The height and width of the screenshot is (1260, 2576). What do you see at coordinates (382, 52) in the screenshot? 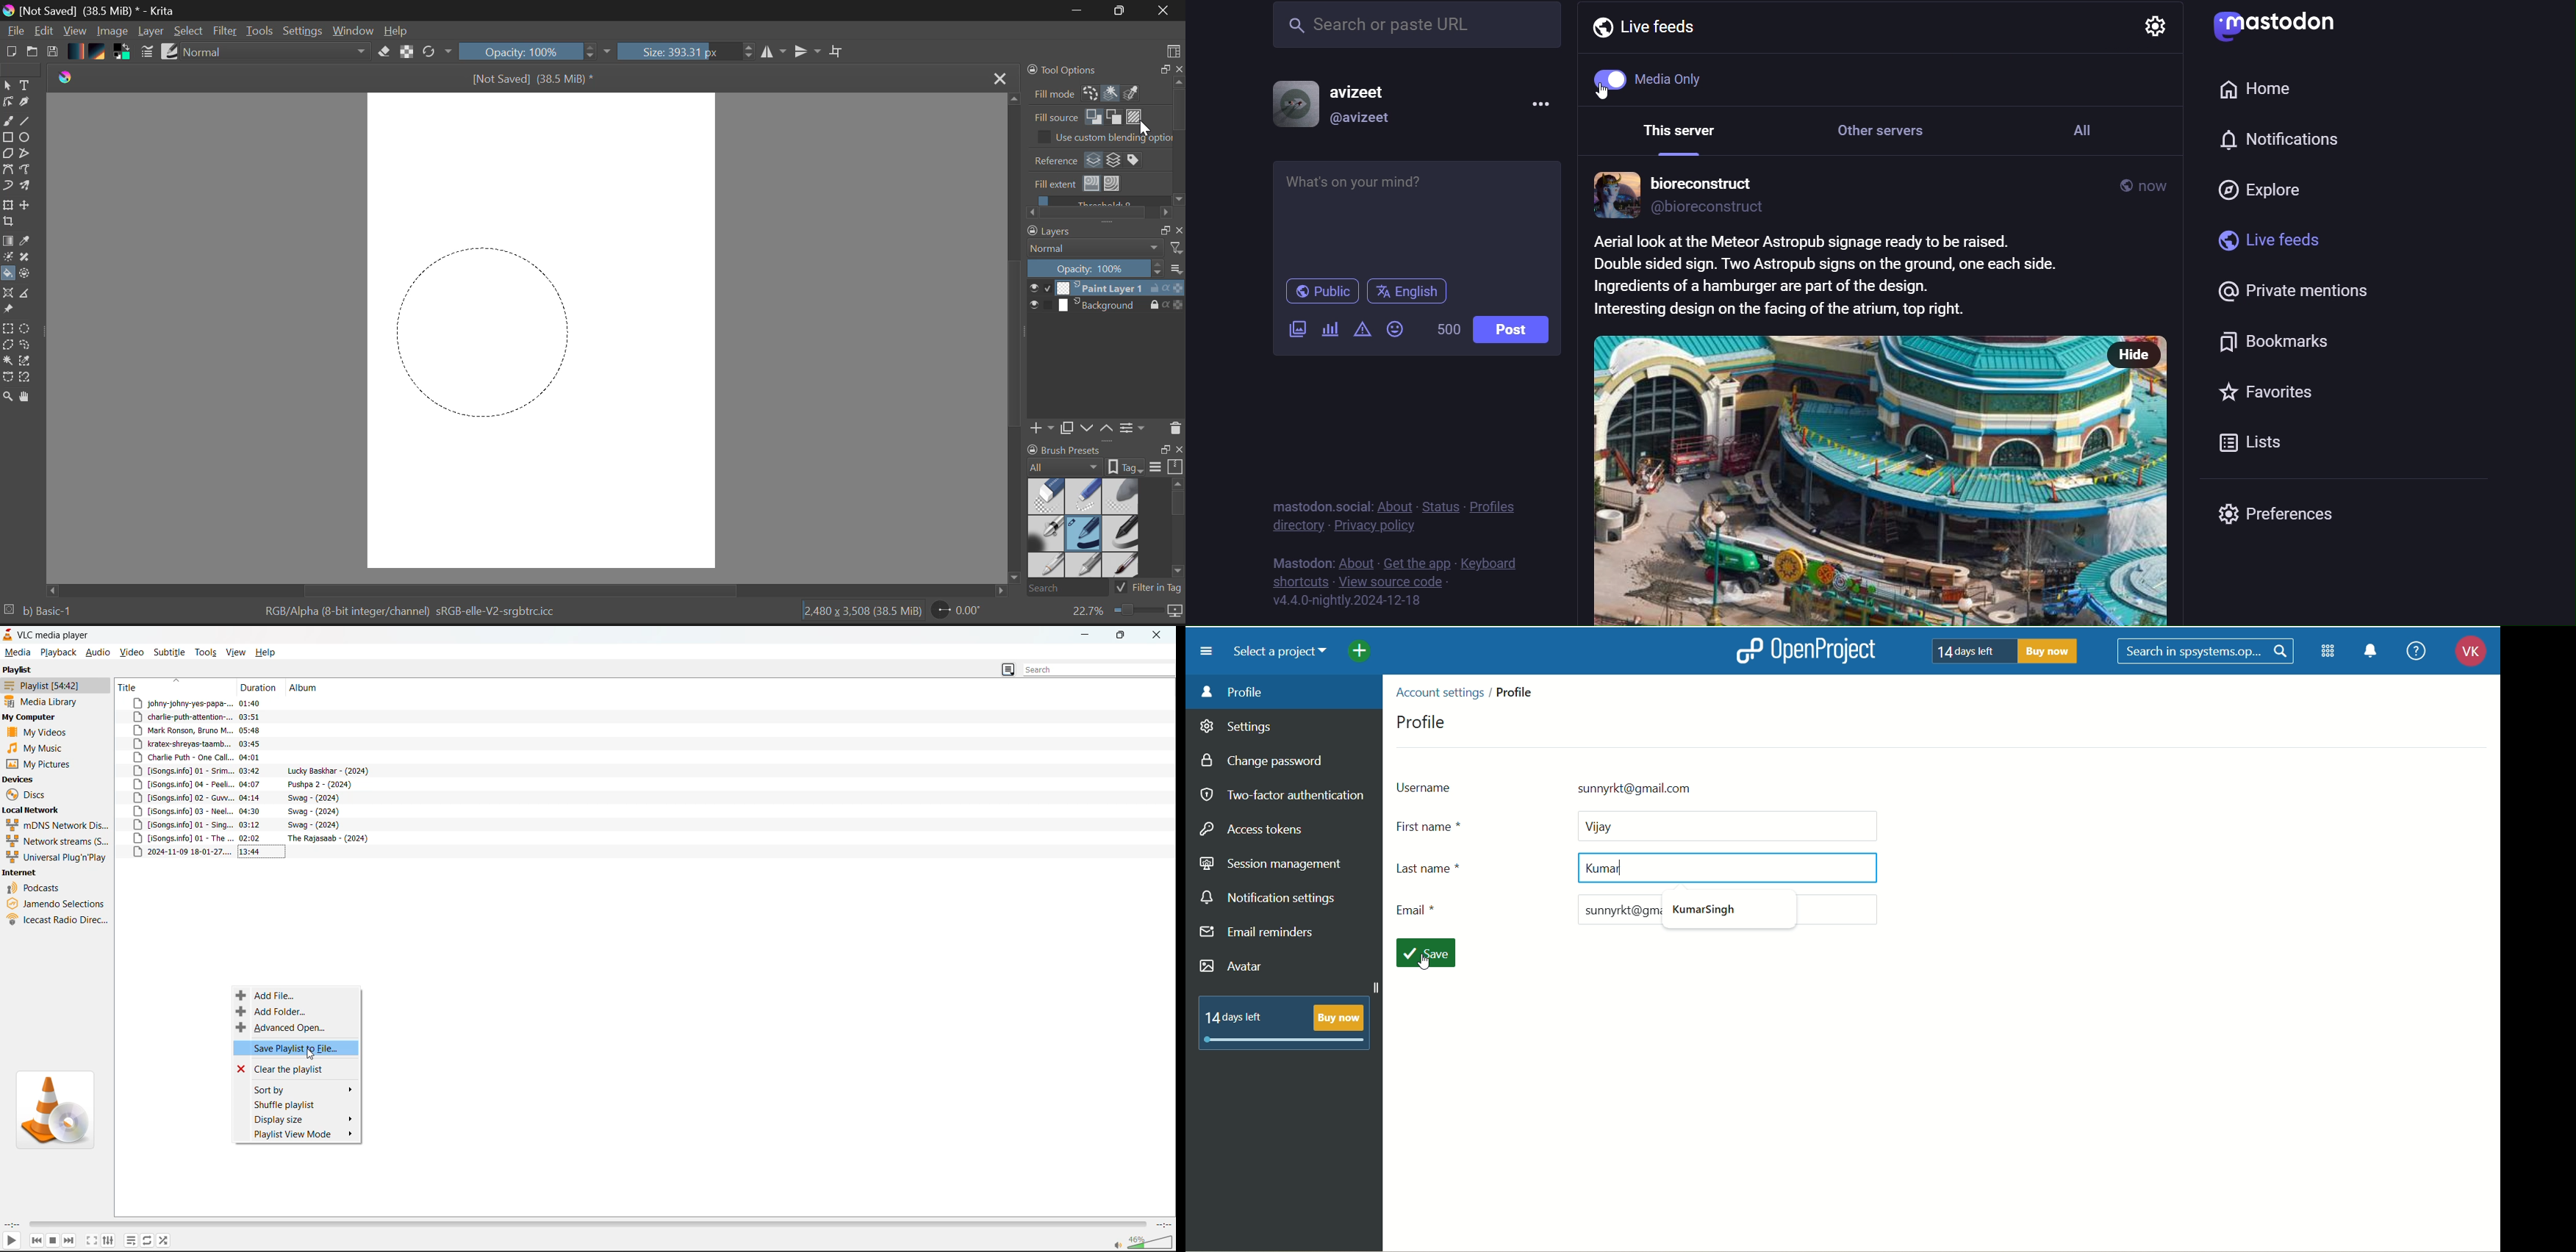
I see `Eraser` at bounding box center [382, 52].